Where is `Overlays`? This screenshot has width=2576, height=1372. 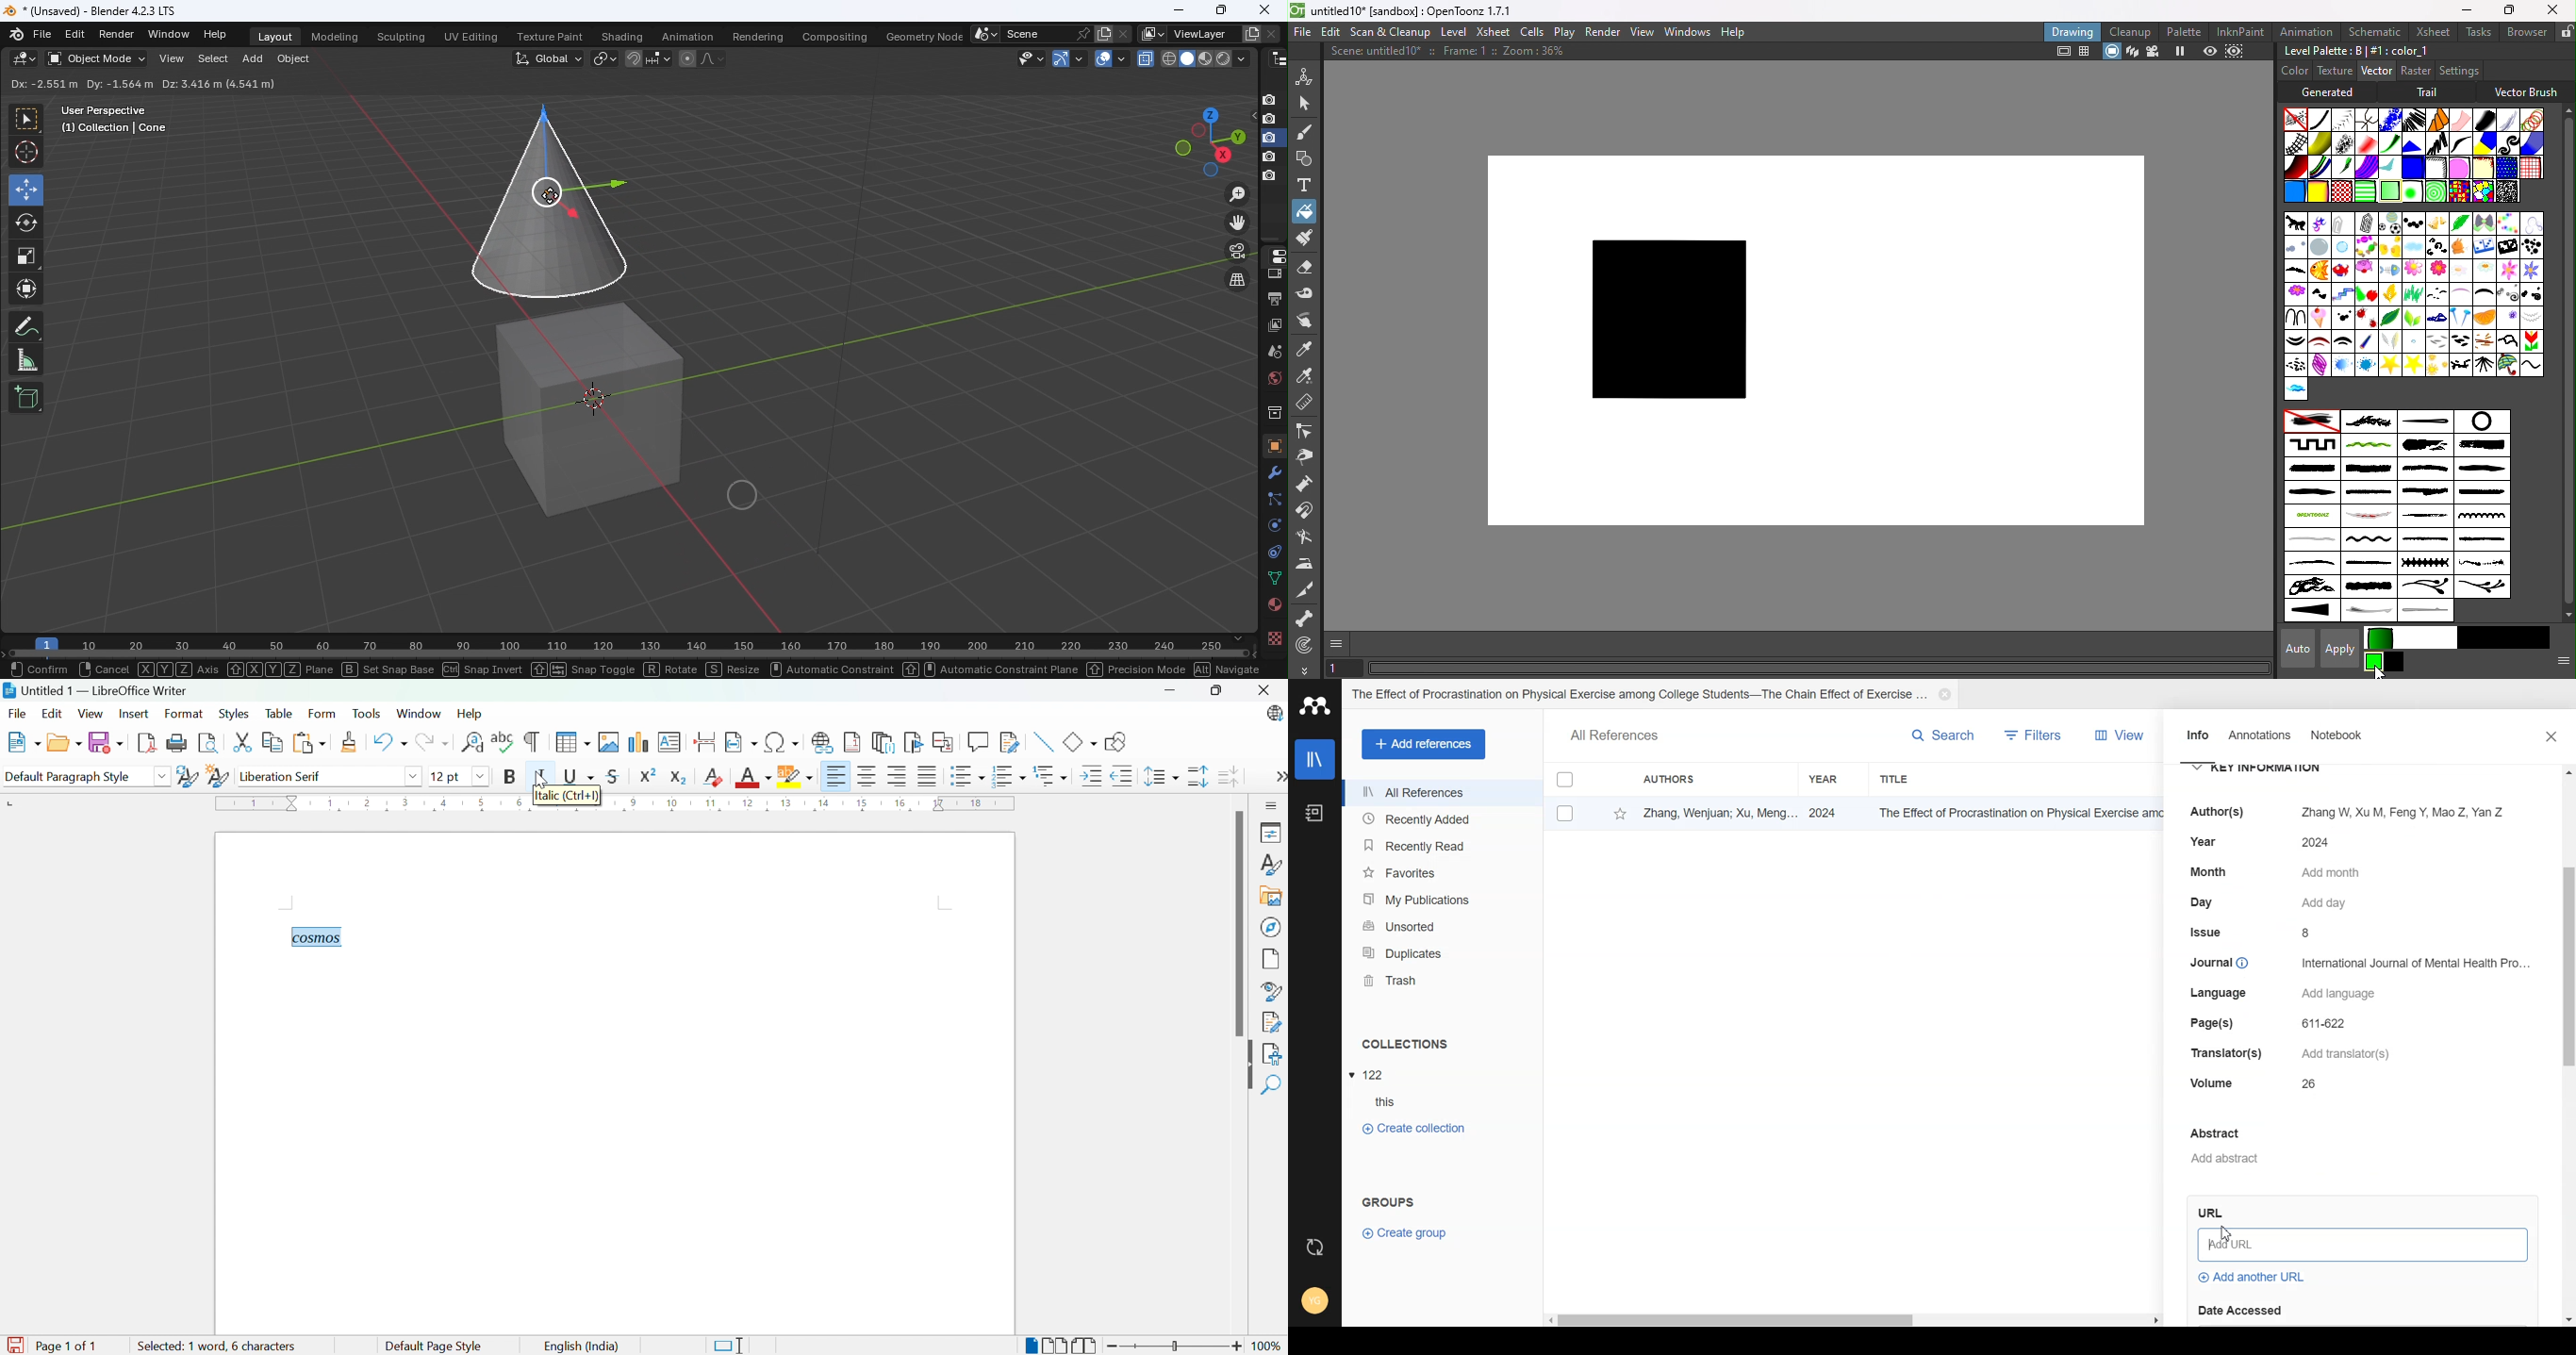
Overlays is located at coordinates (1121, 58).